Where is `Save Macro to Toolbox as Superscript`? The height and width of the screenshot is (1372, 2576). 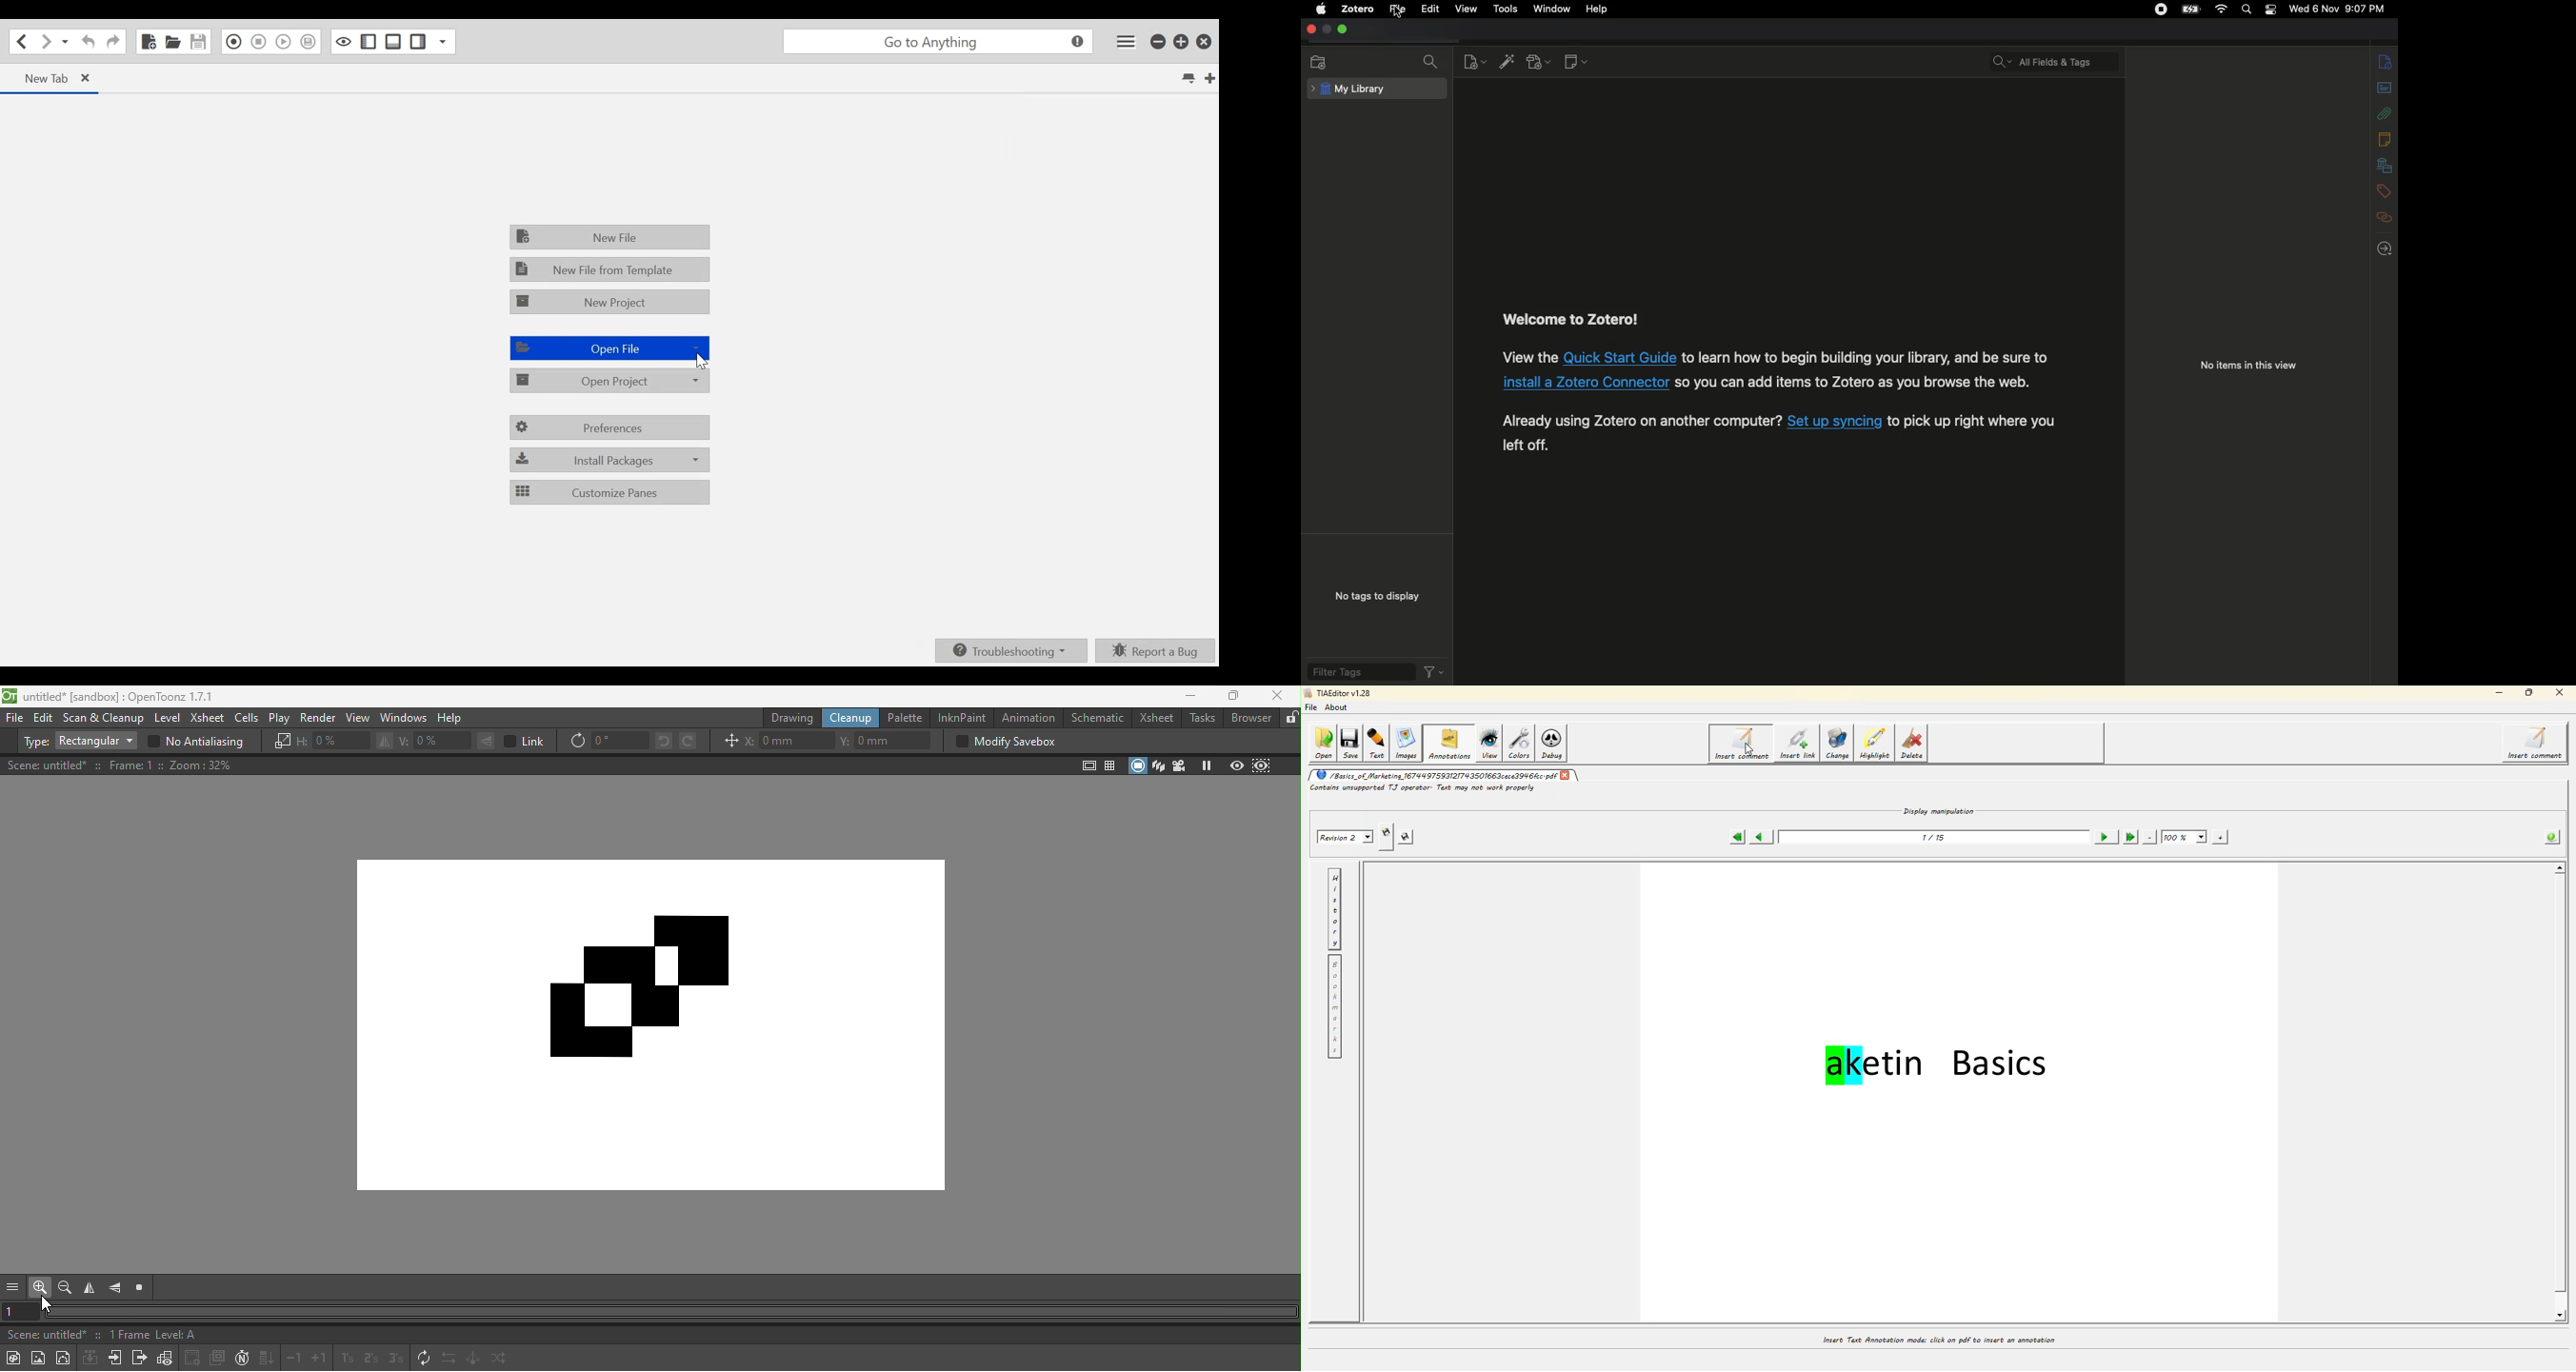 Save Macro to Toolbox as Superscript is located at coordinates (309, 42).